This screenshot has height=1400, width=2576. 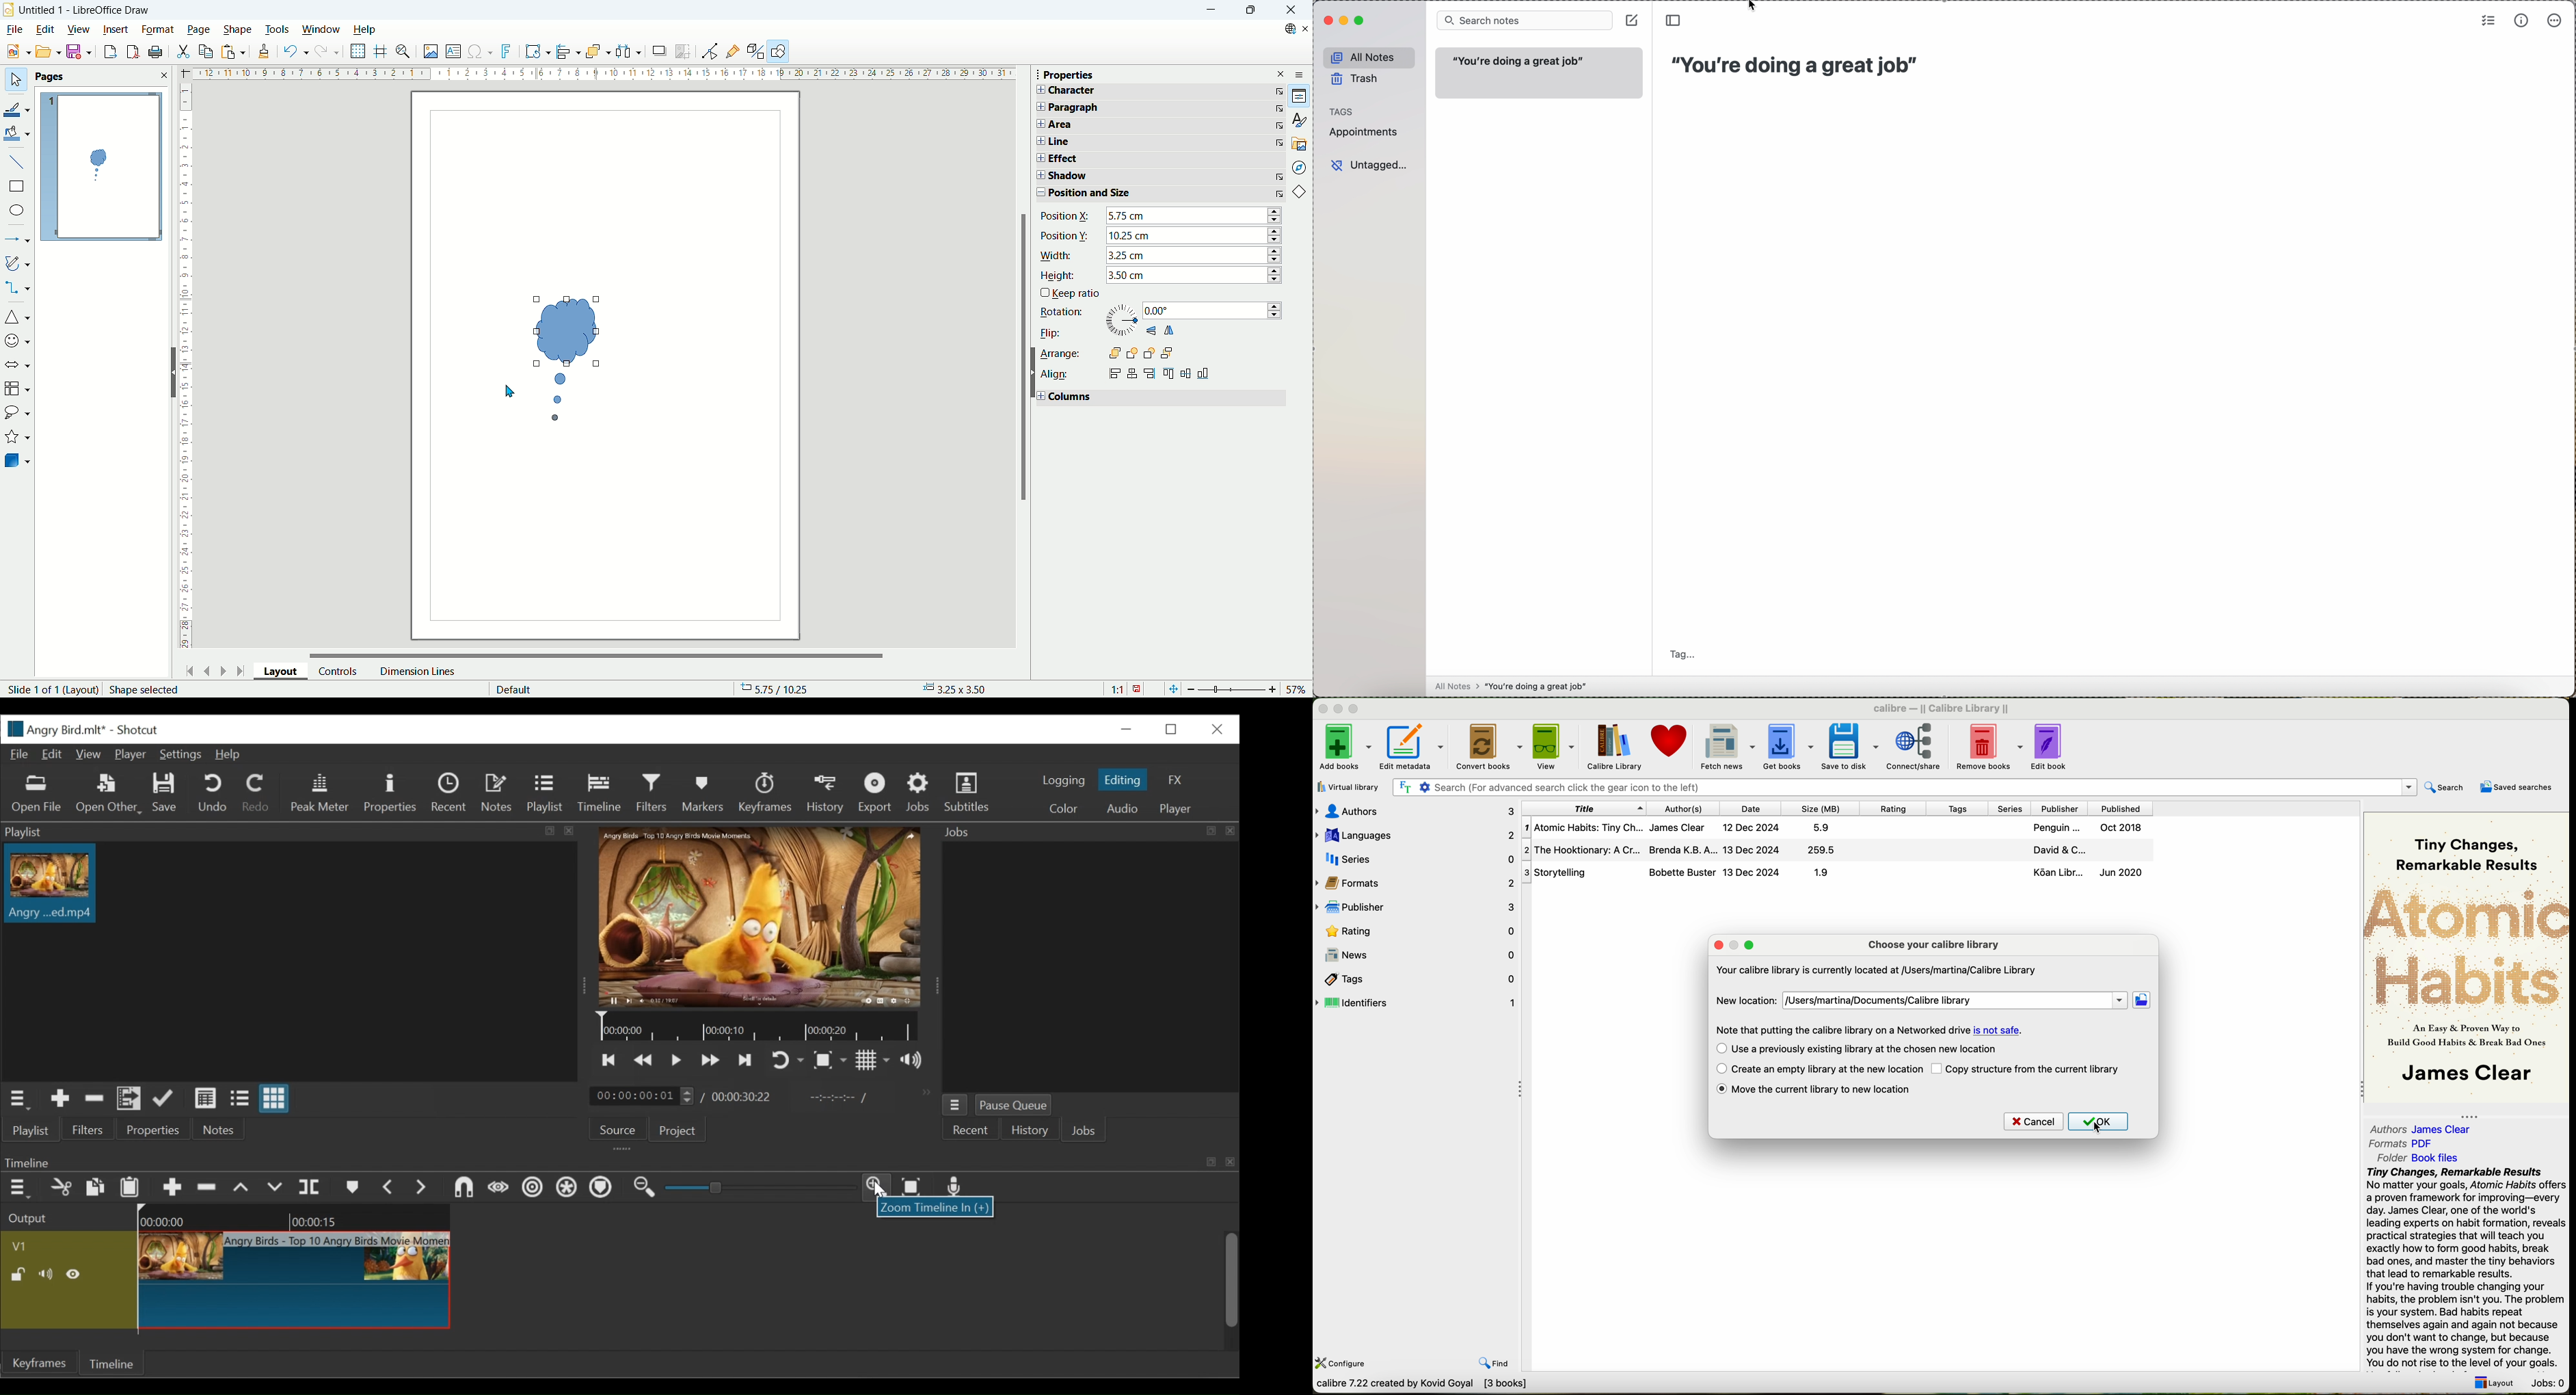 What do you see at coordinates (455, 52) in the screenshot?
I see `insert textbox` at bounding box center [455, 52].